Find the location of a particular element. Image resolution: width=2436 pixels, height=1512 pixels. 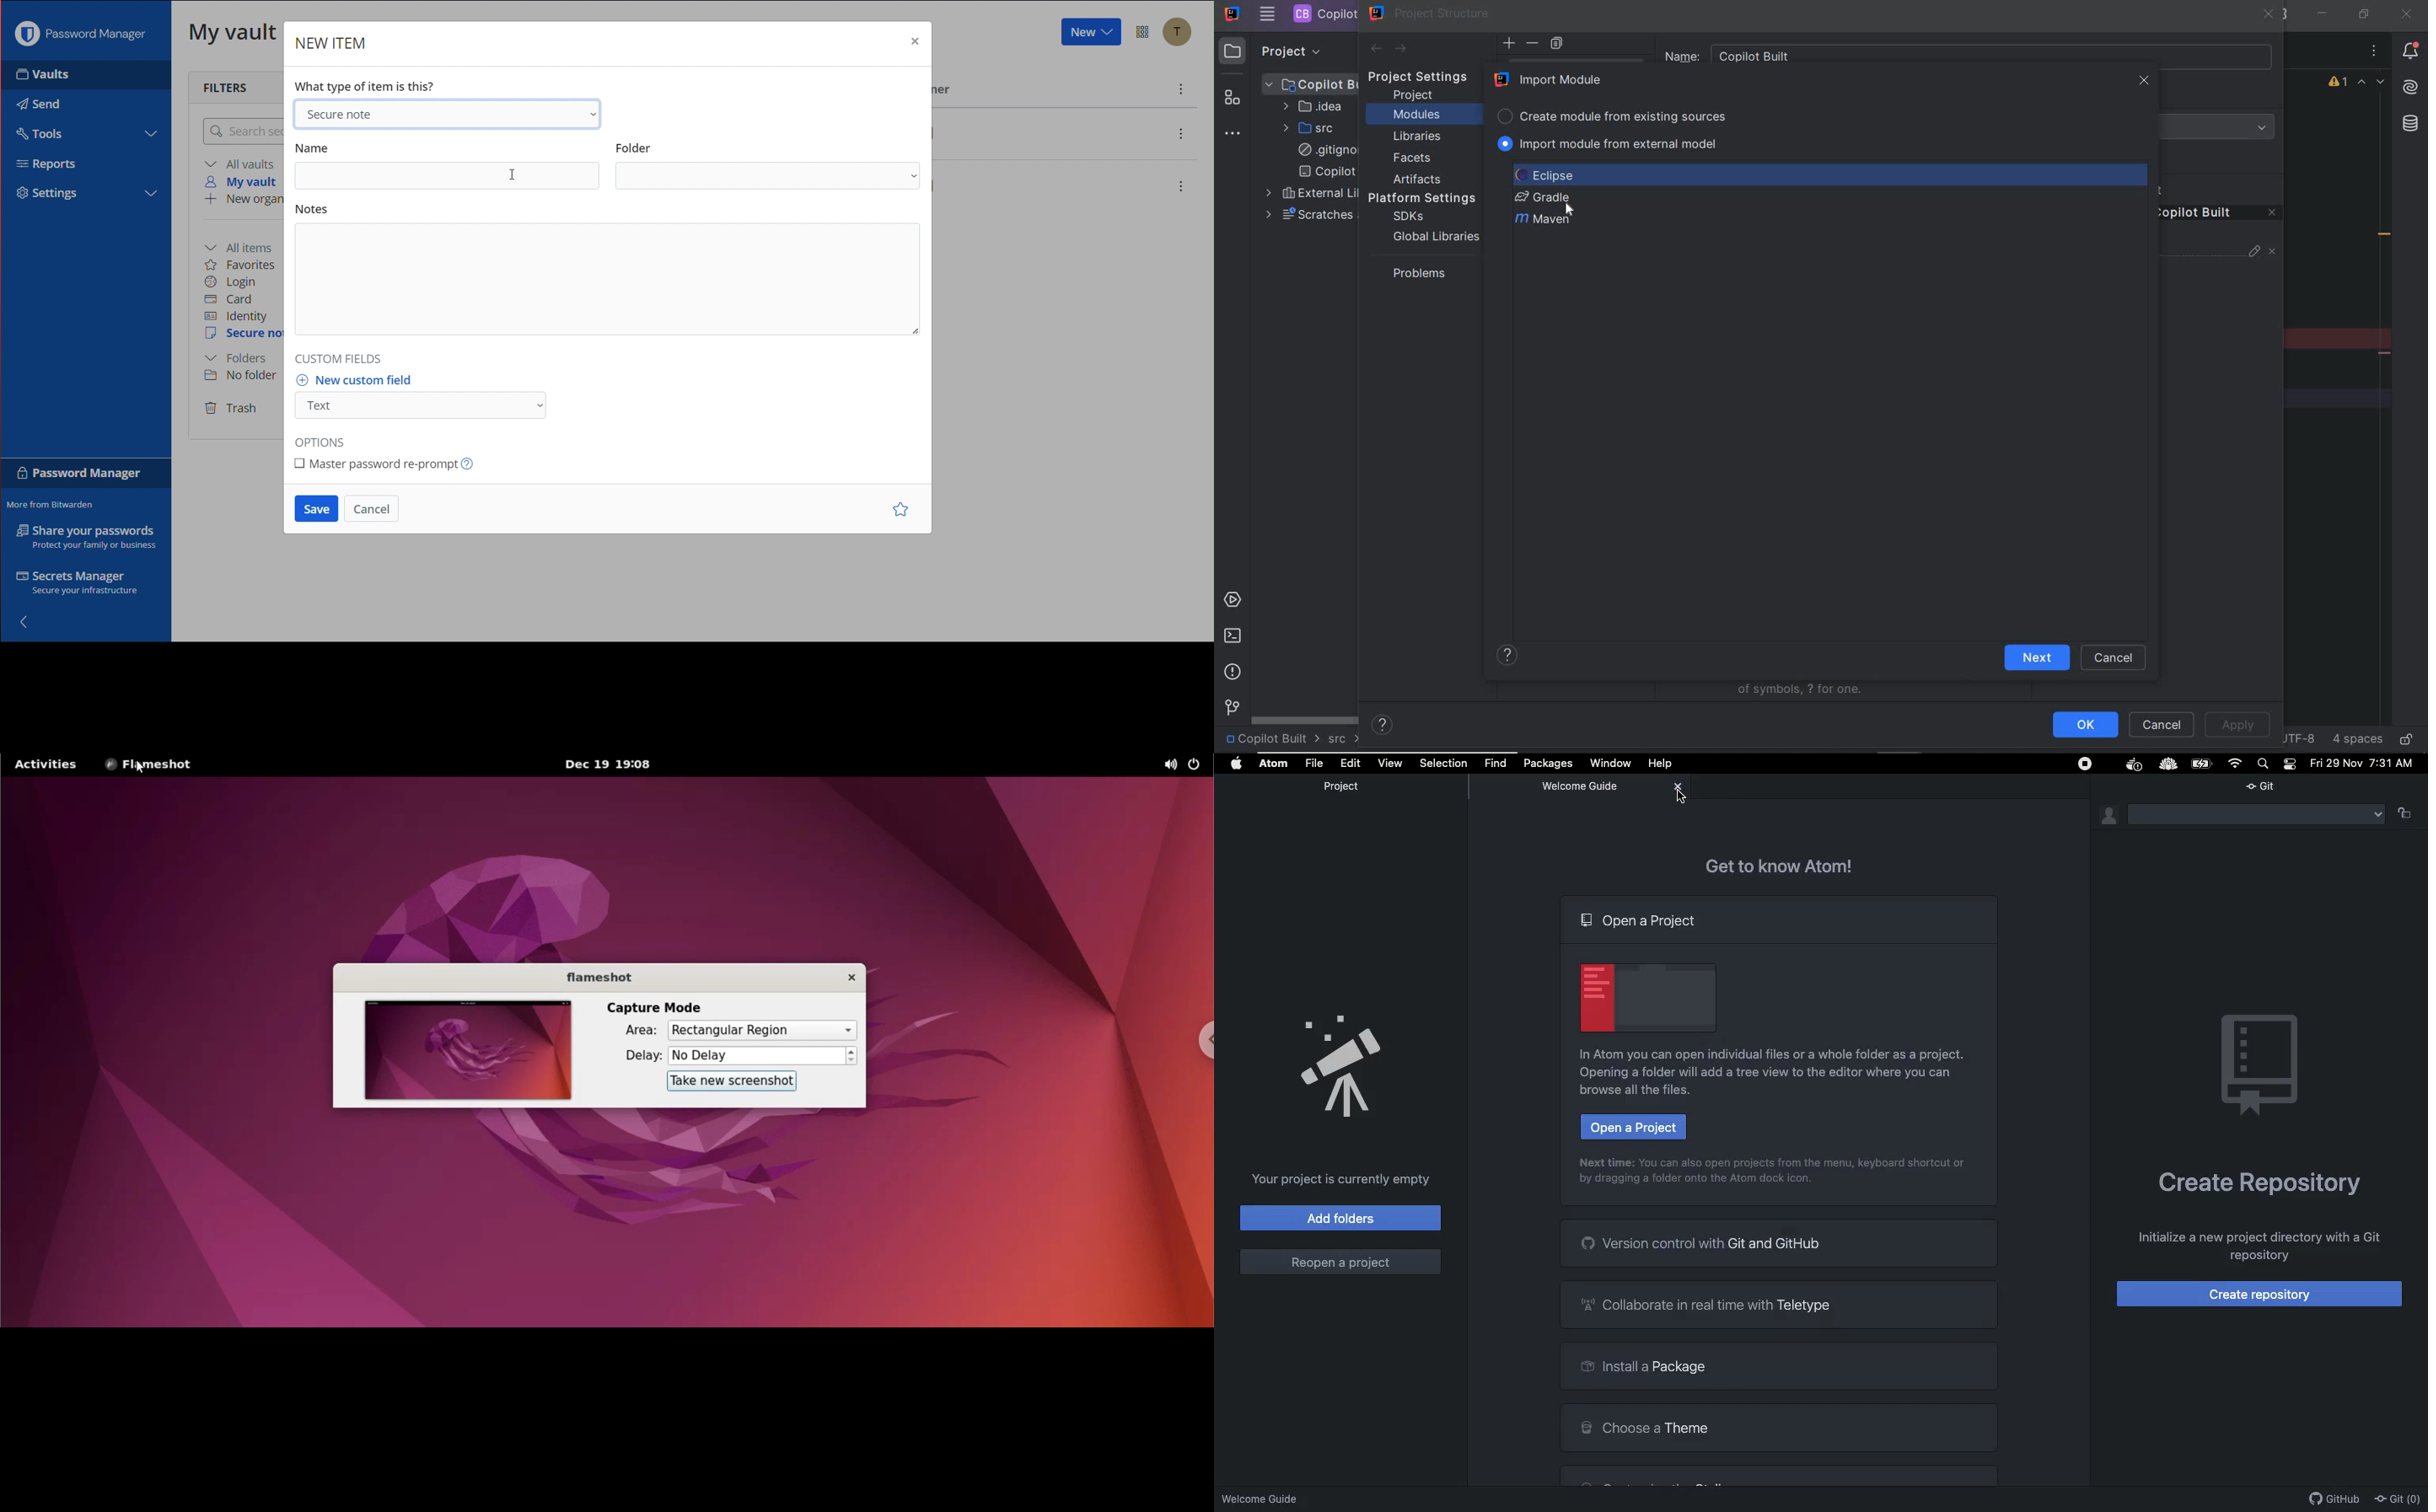

make file ready only is located at coordinates (2406, 739).